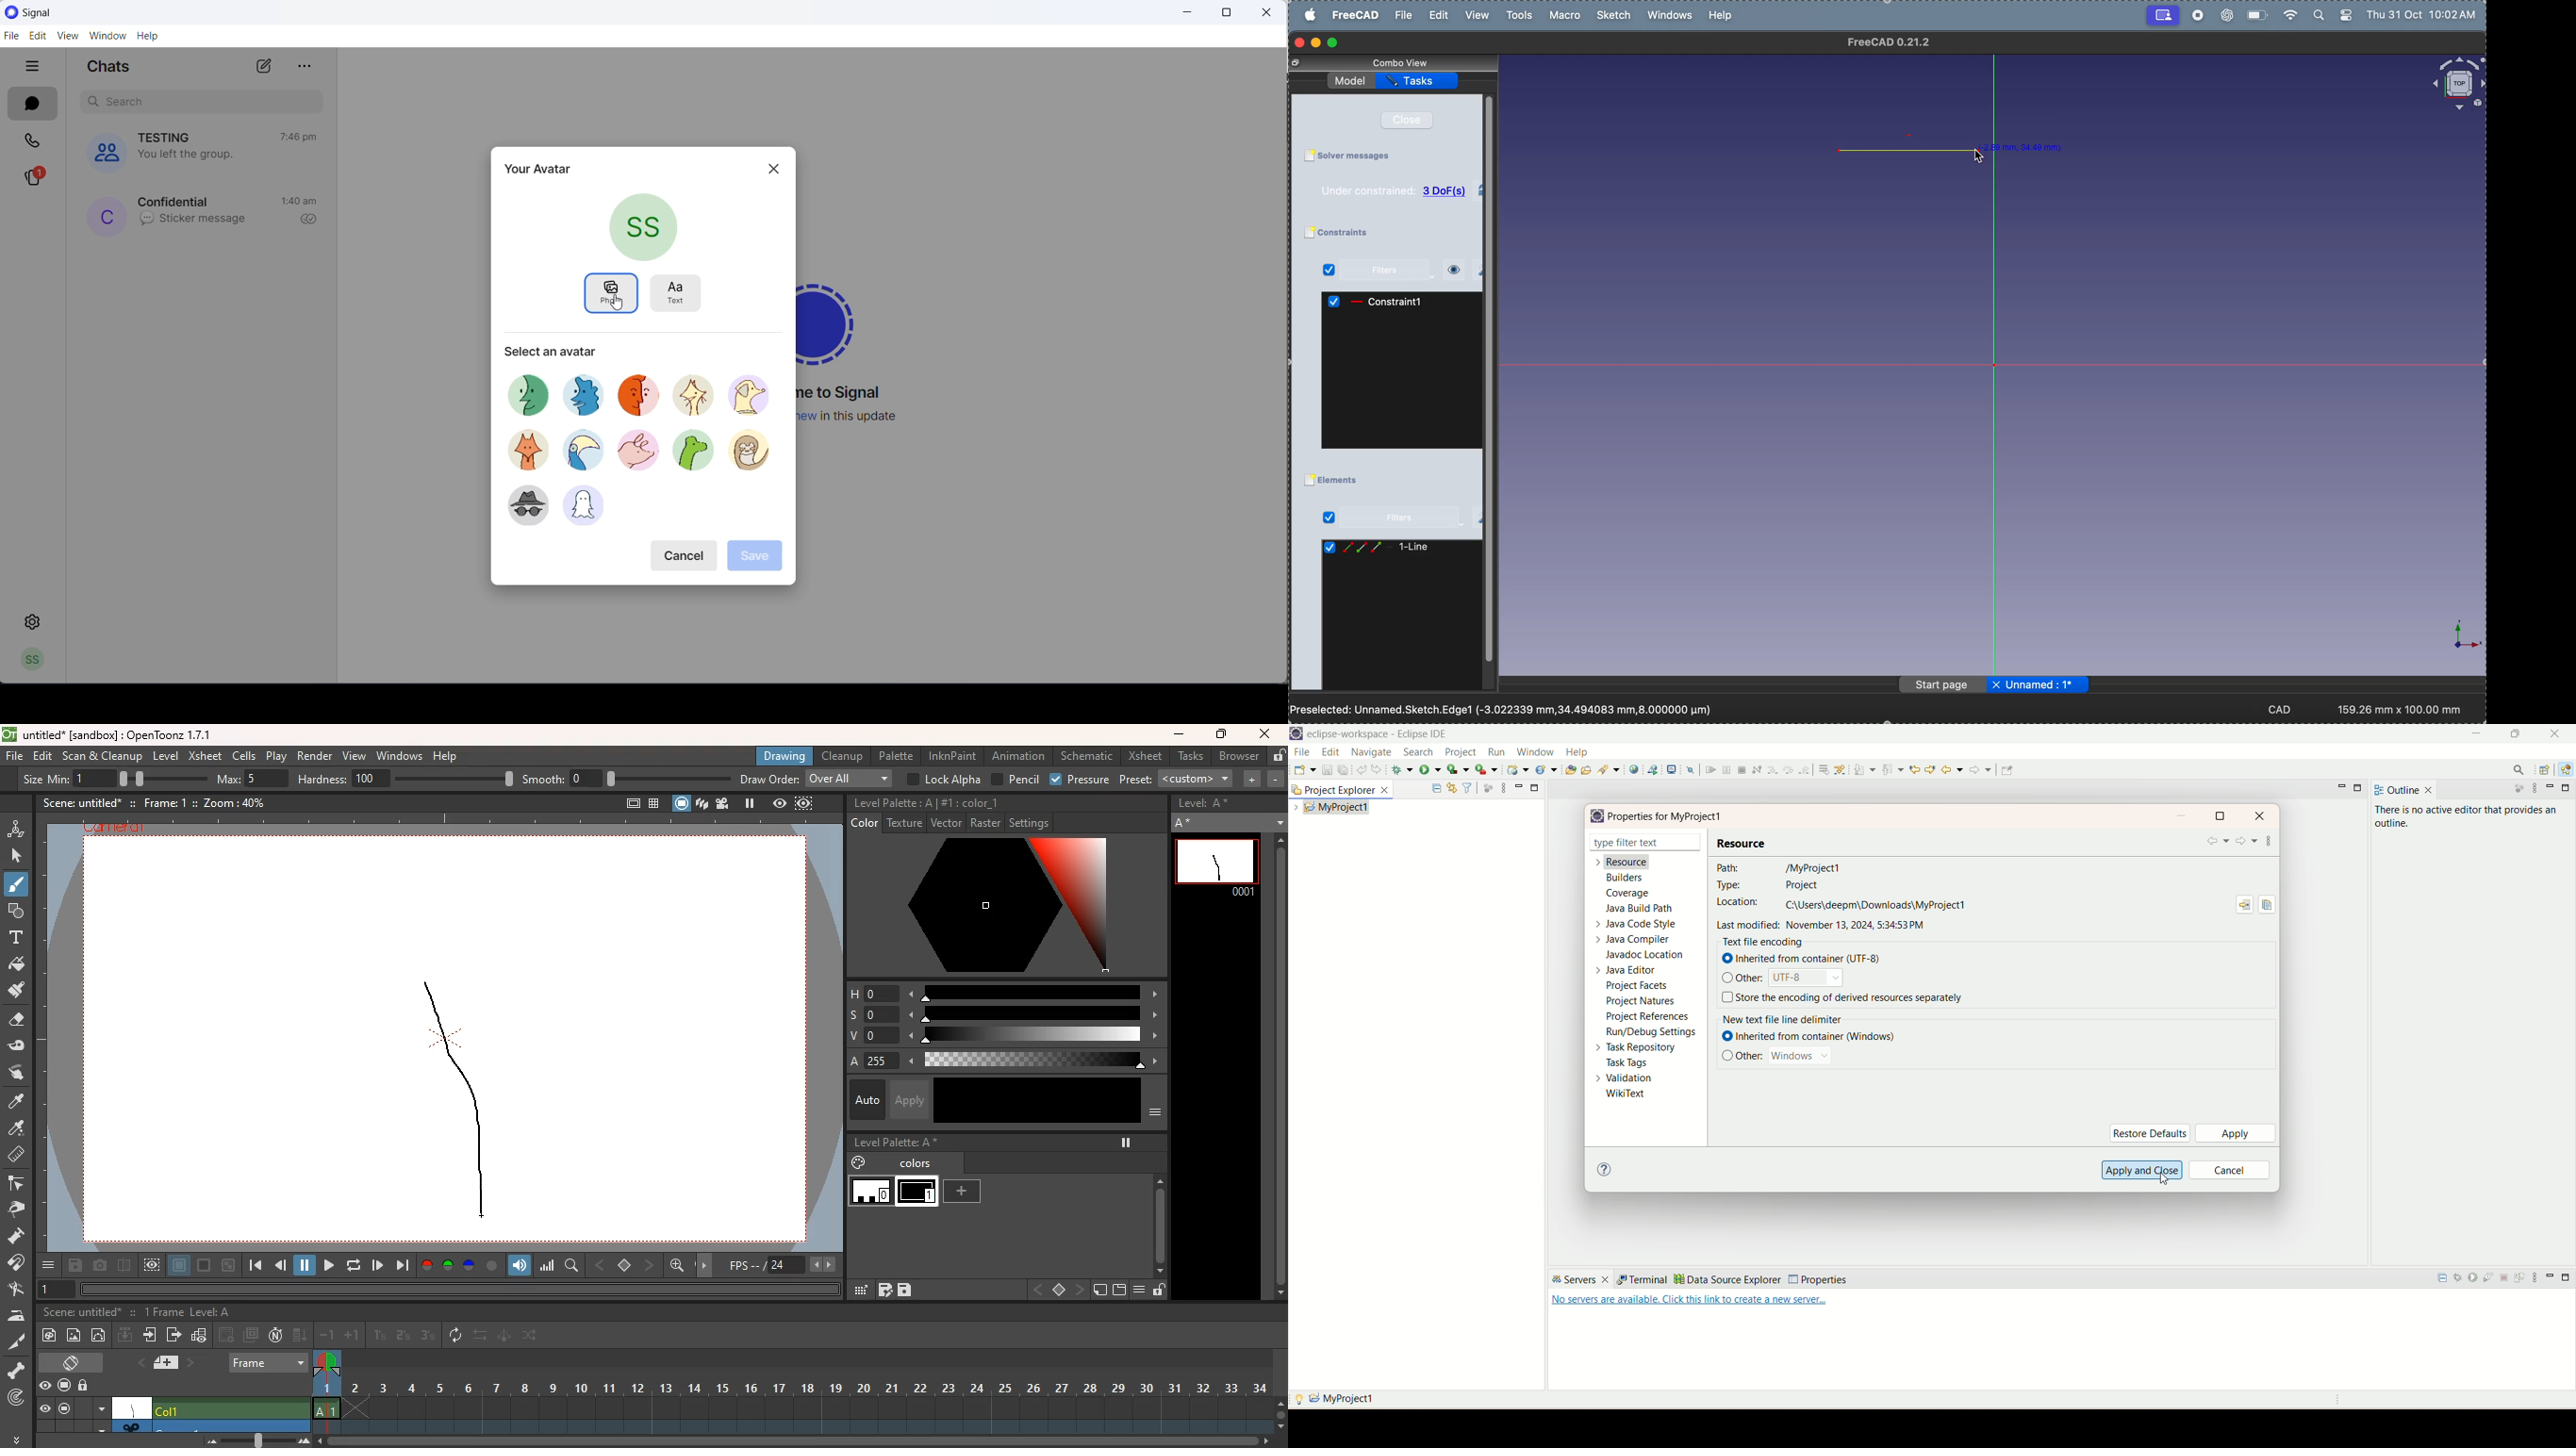 The width and height of the screenshot is (2576, 1456). I want to click on refresh, so click(456, 1335).